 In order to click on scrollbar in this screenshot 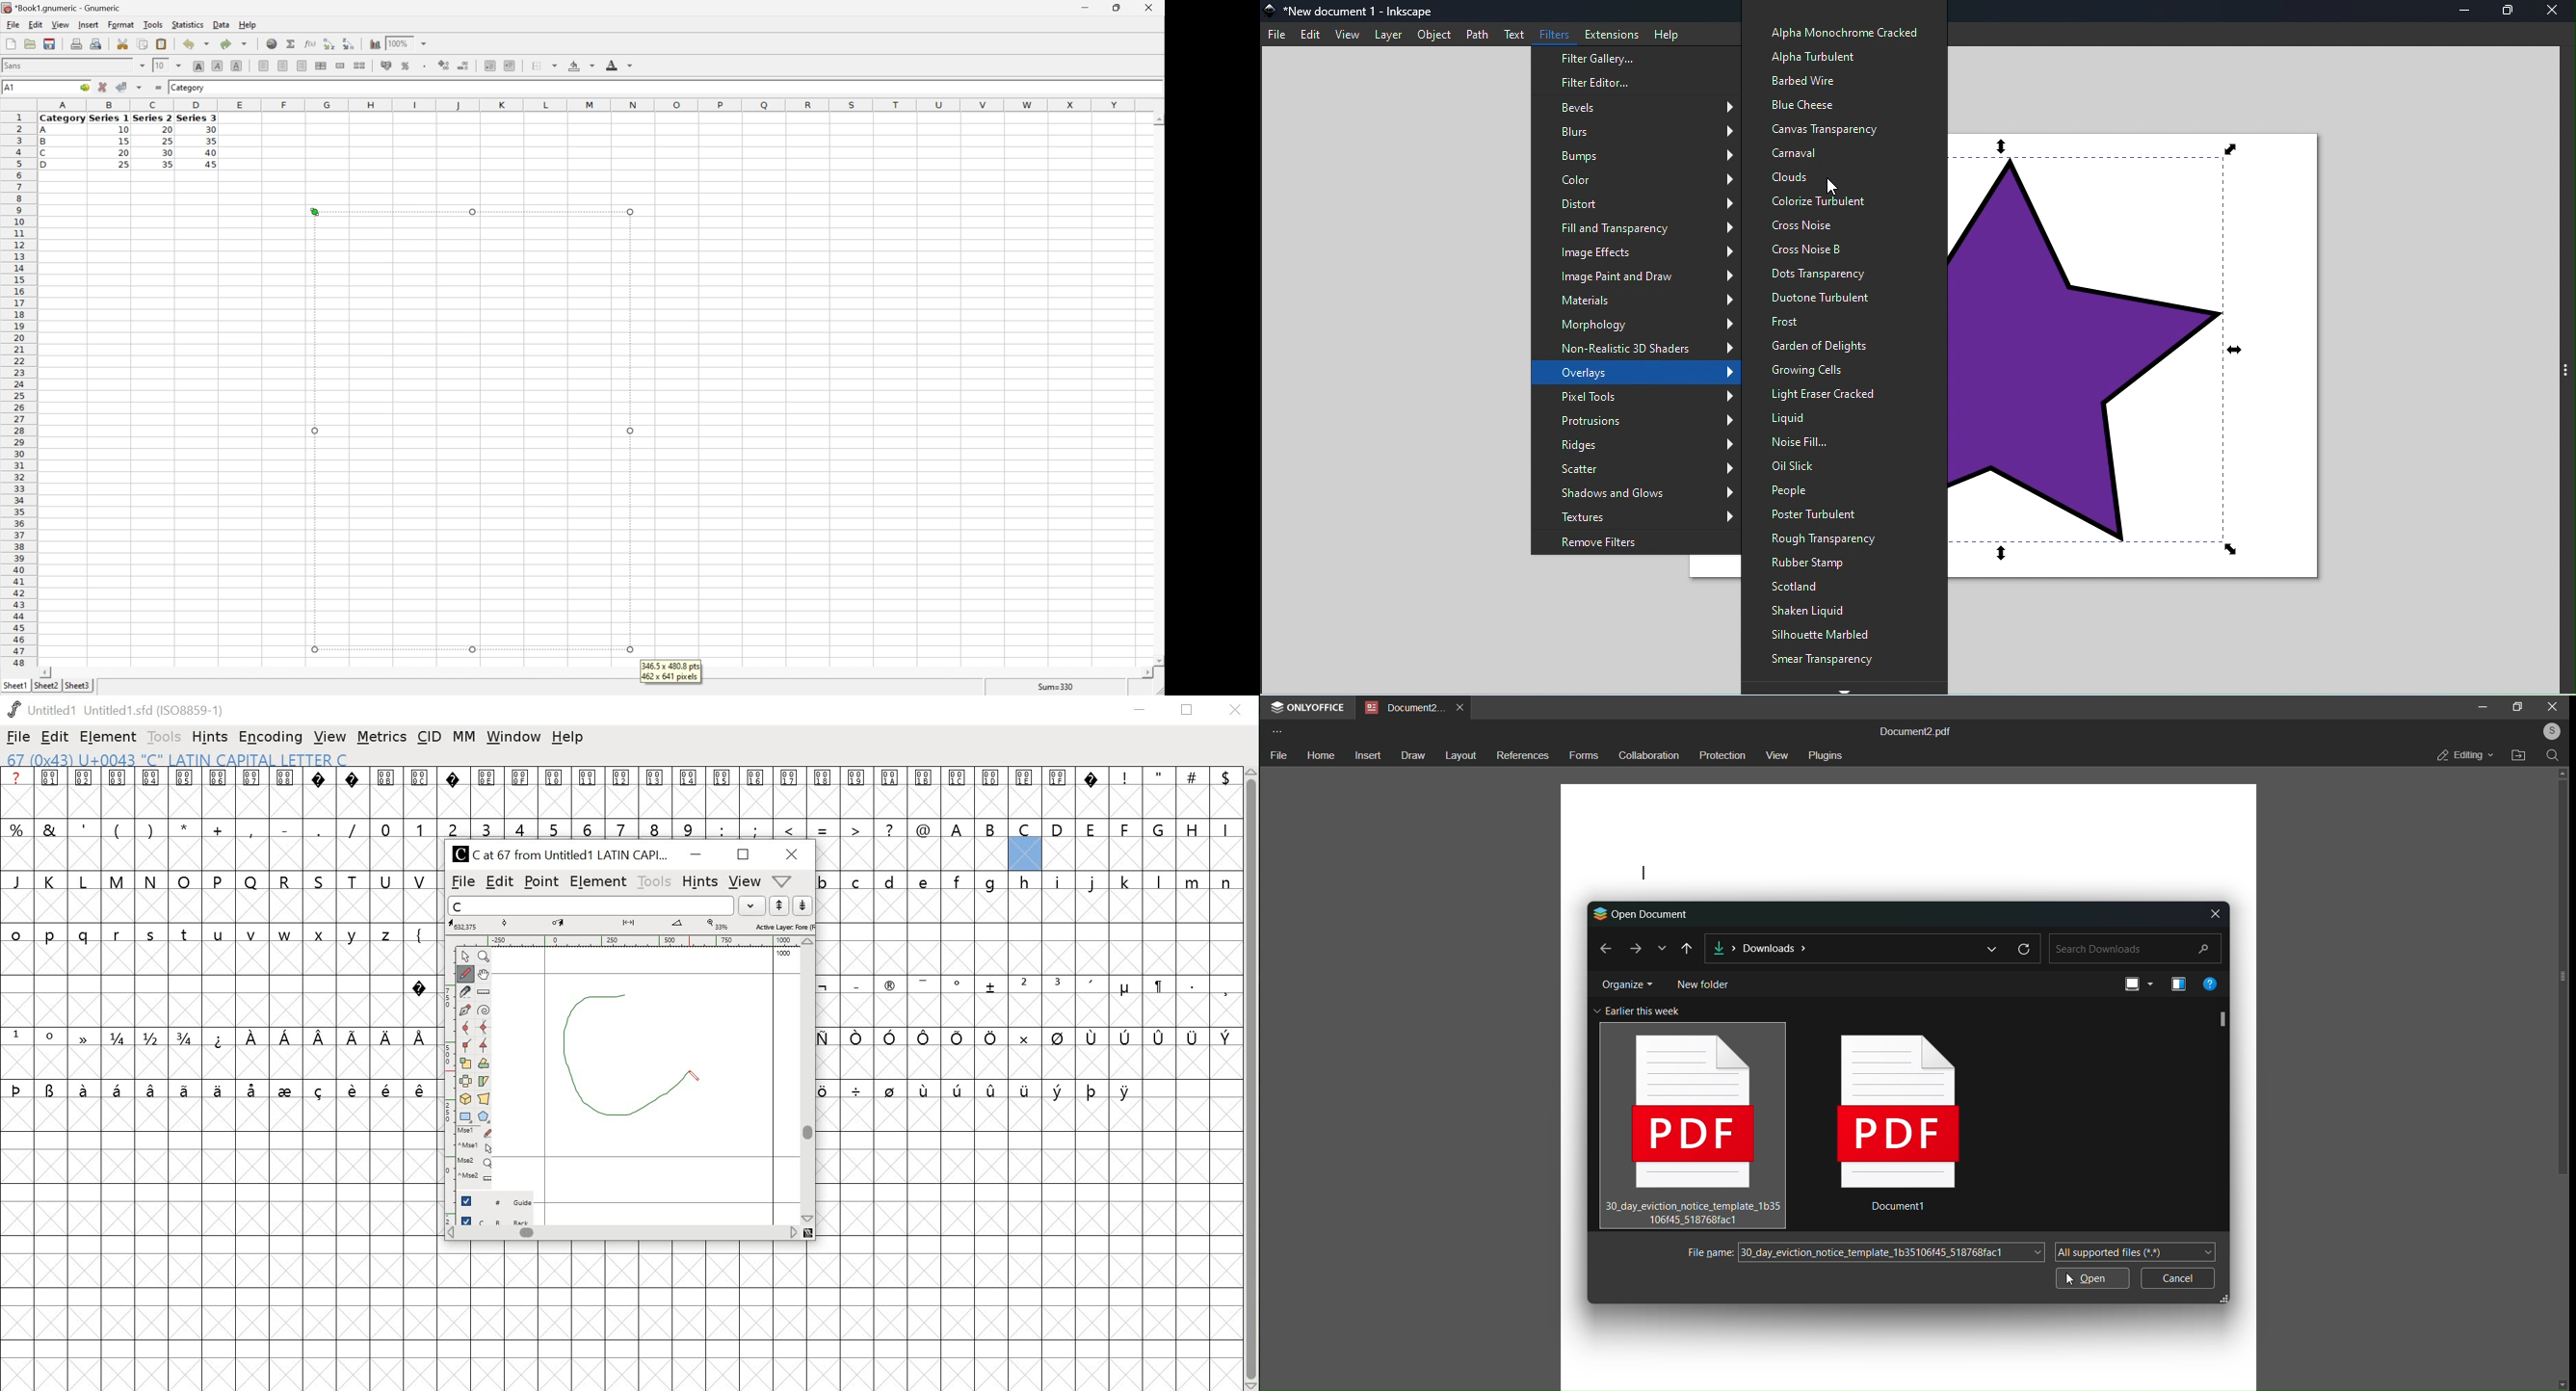, I will do `click(809, 1082)`.